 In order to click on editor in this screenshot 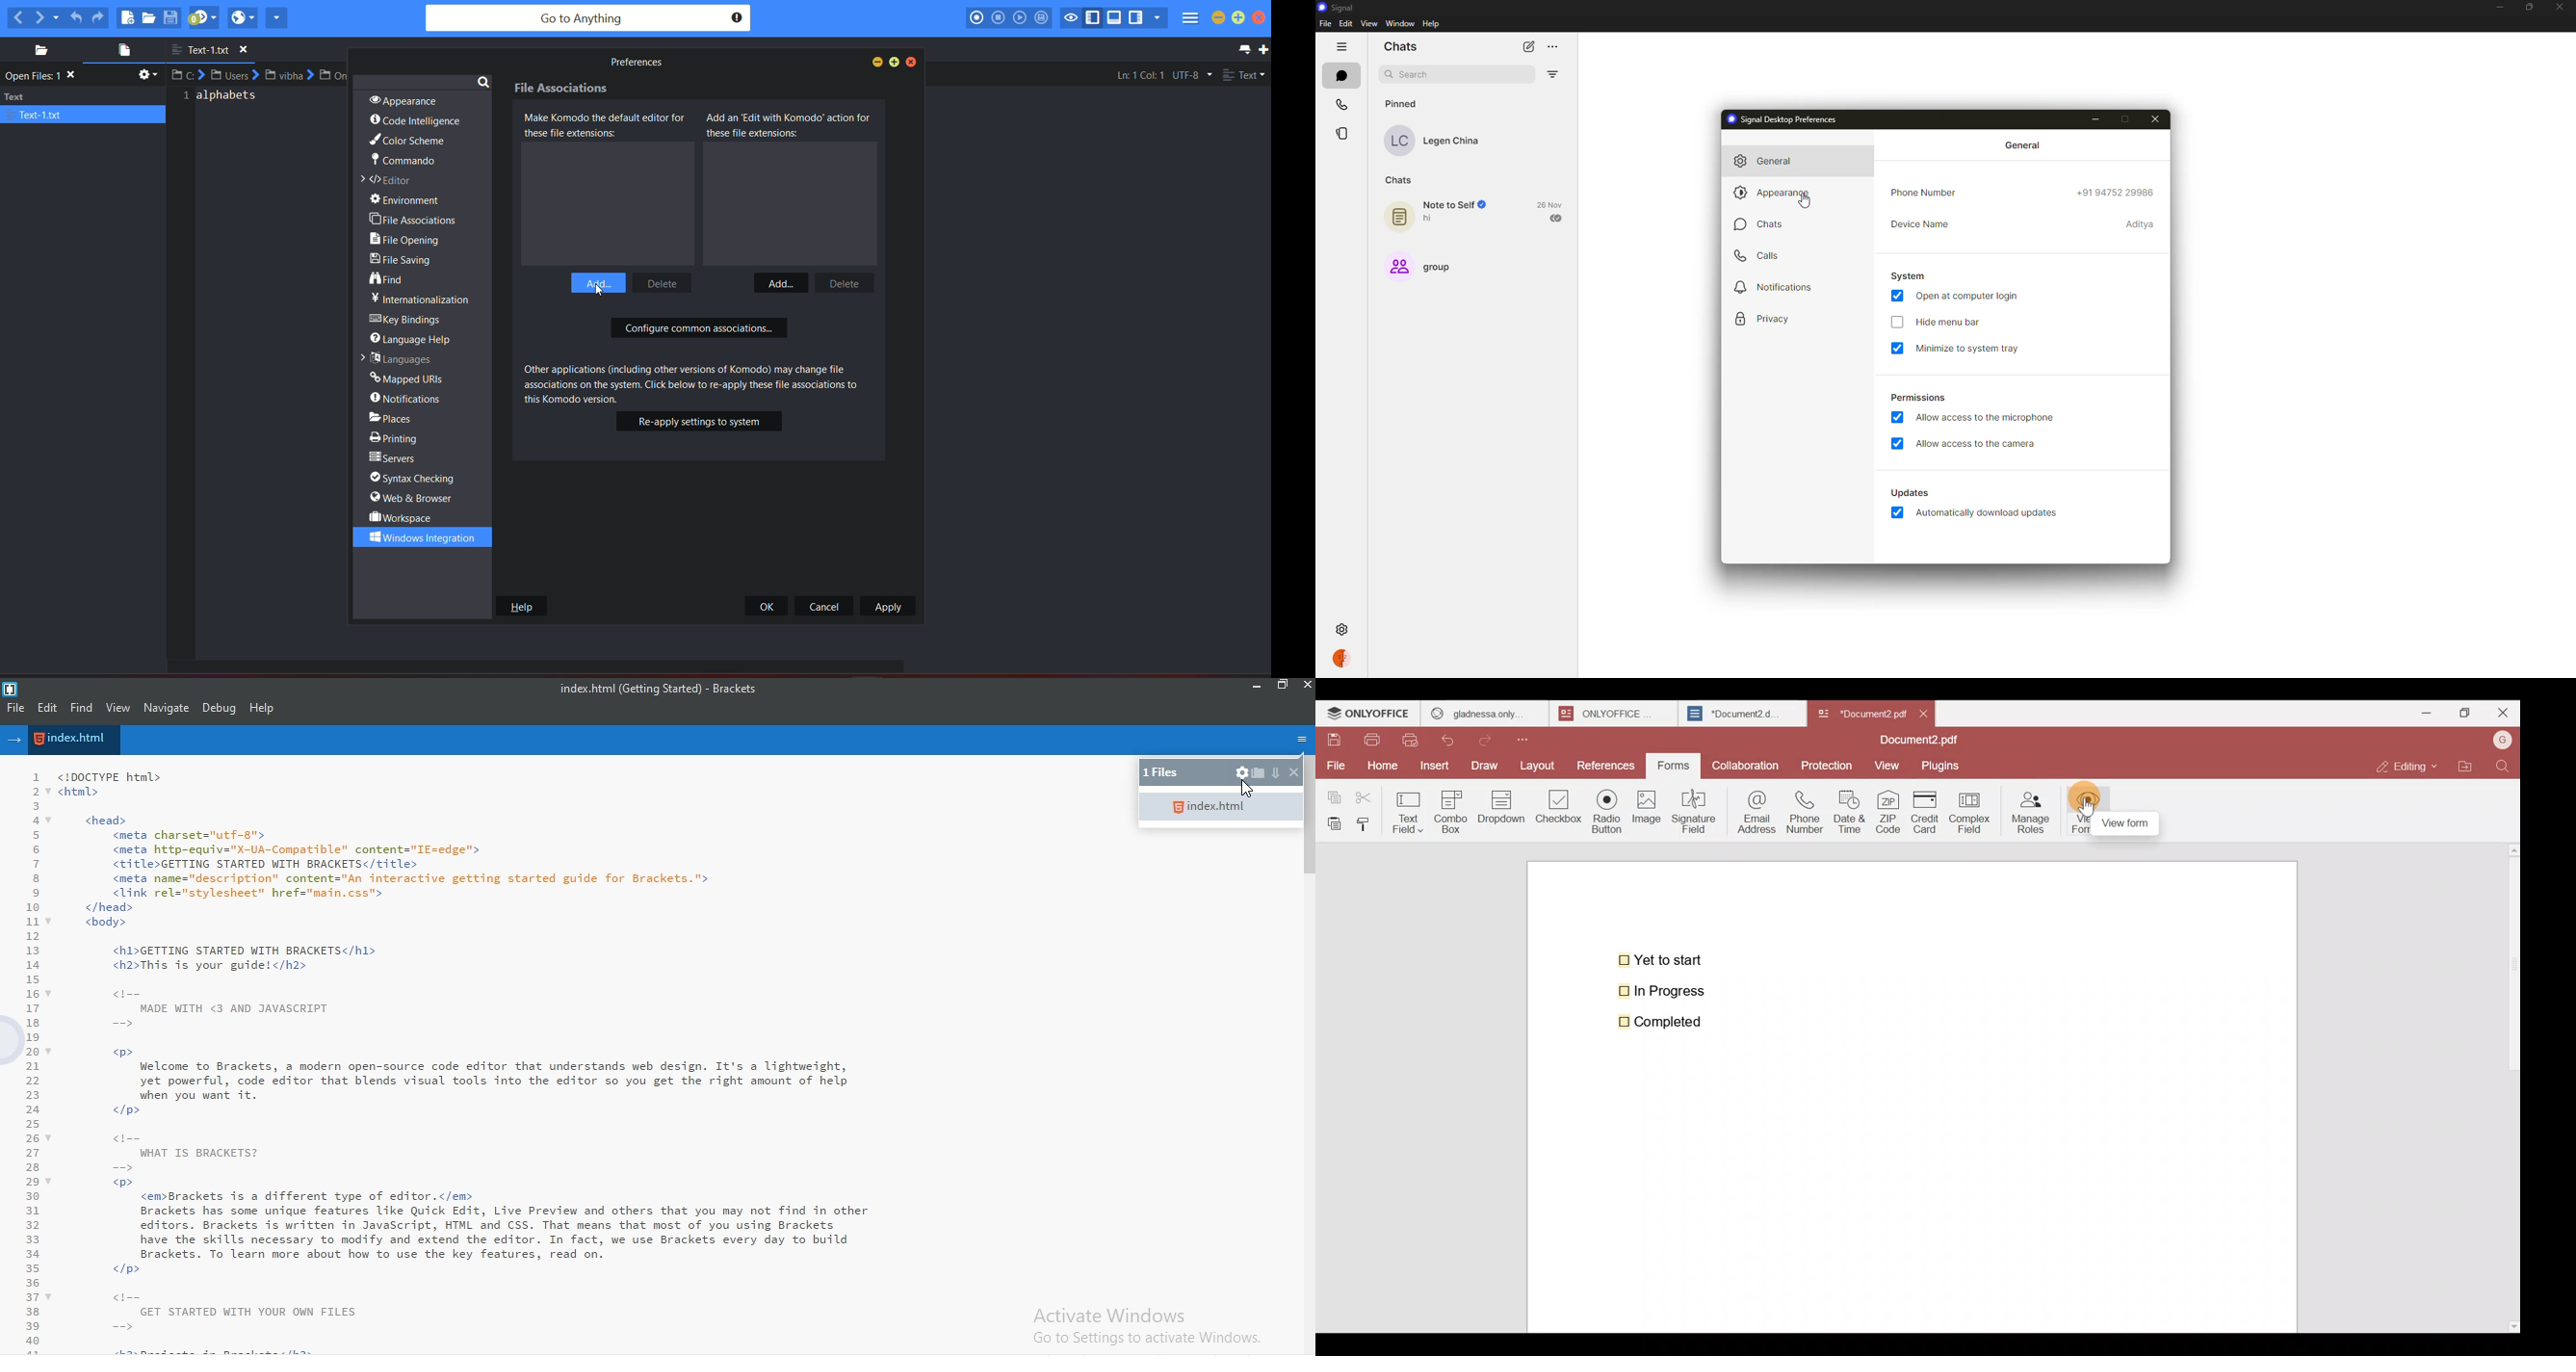, I will do `click(390, 181)`.